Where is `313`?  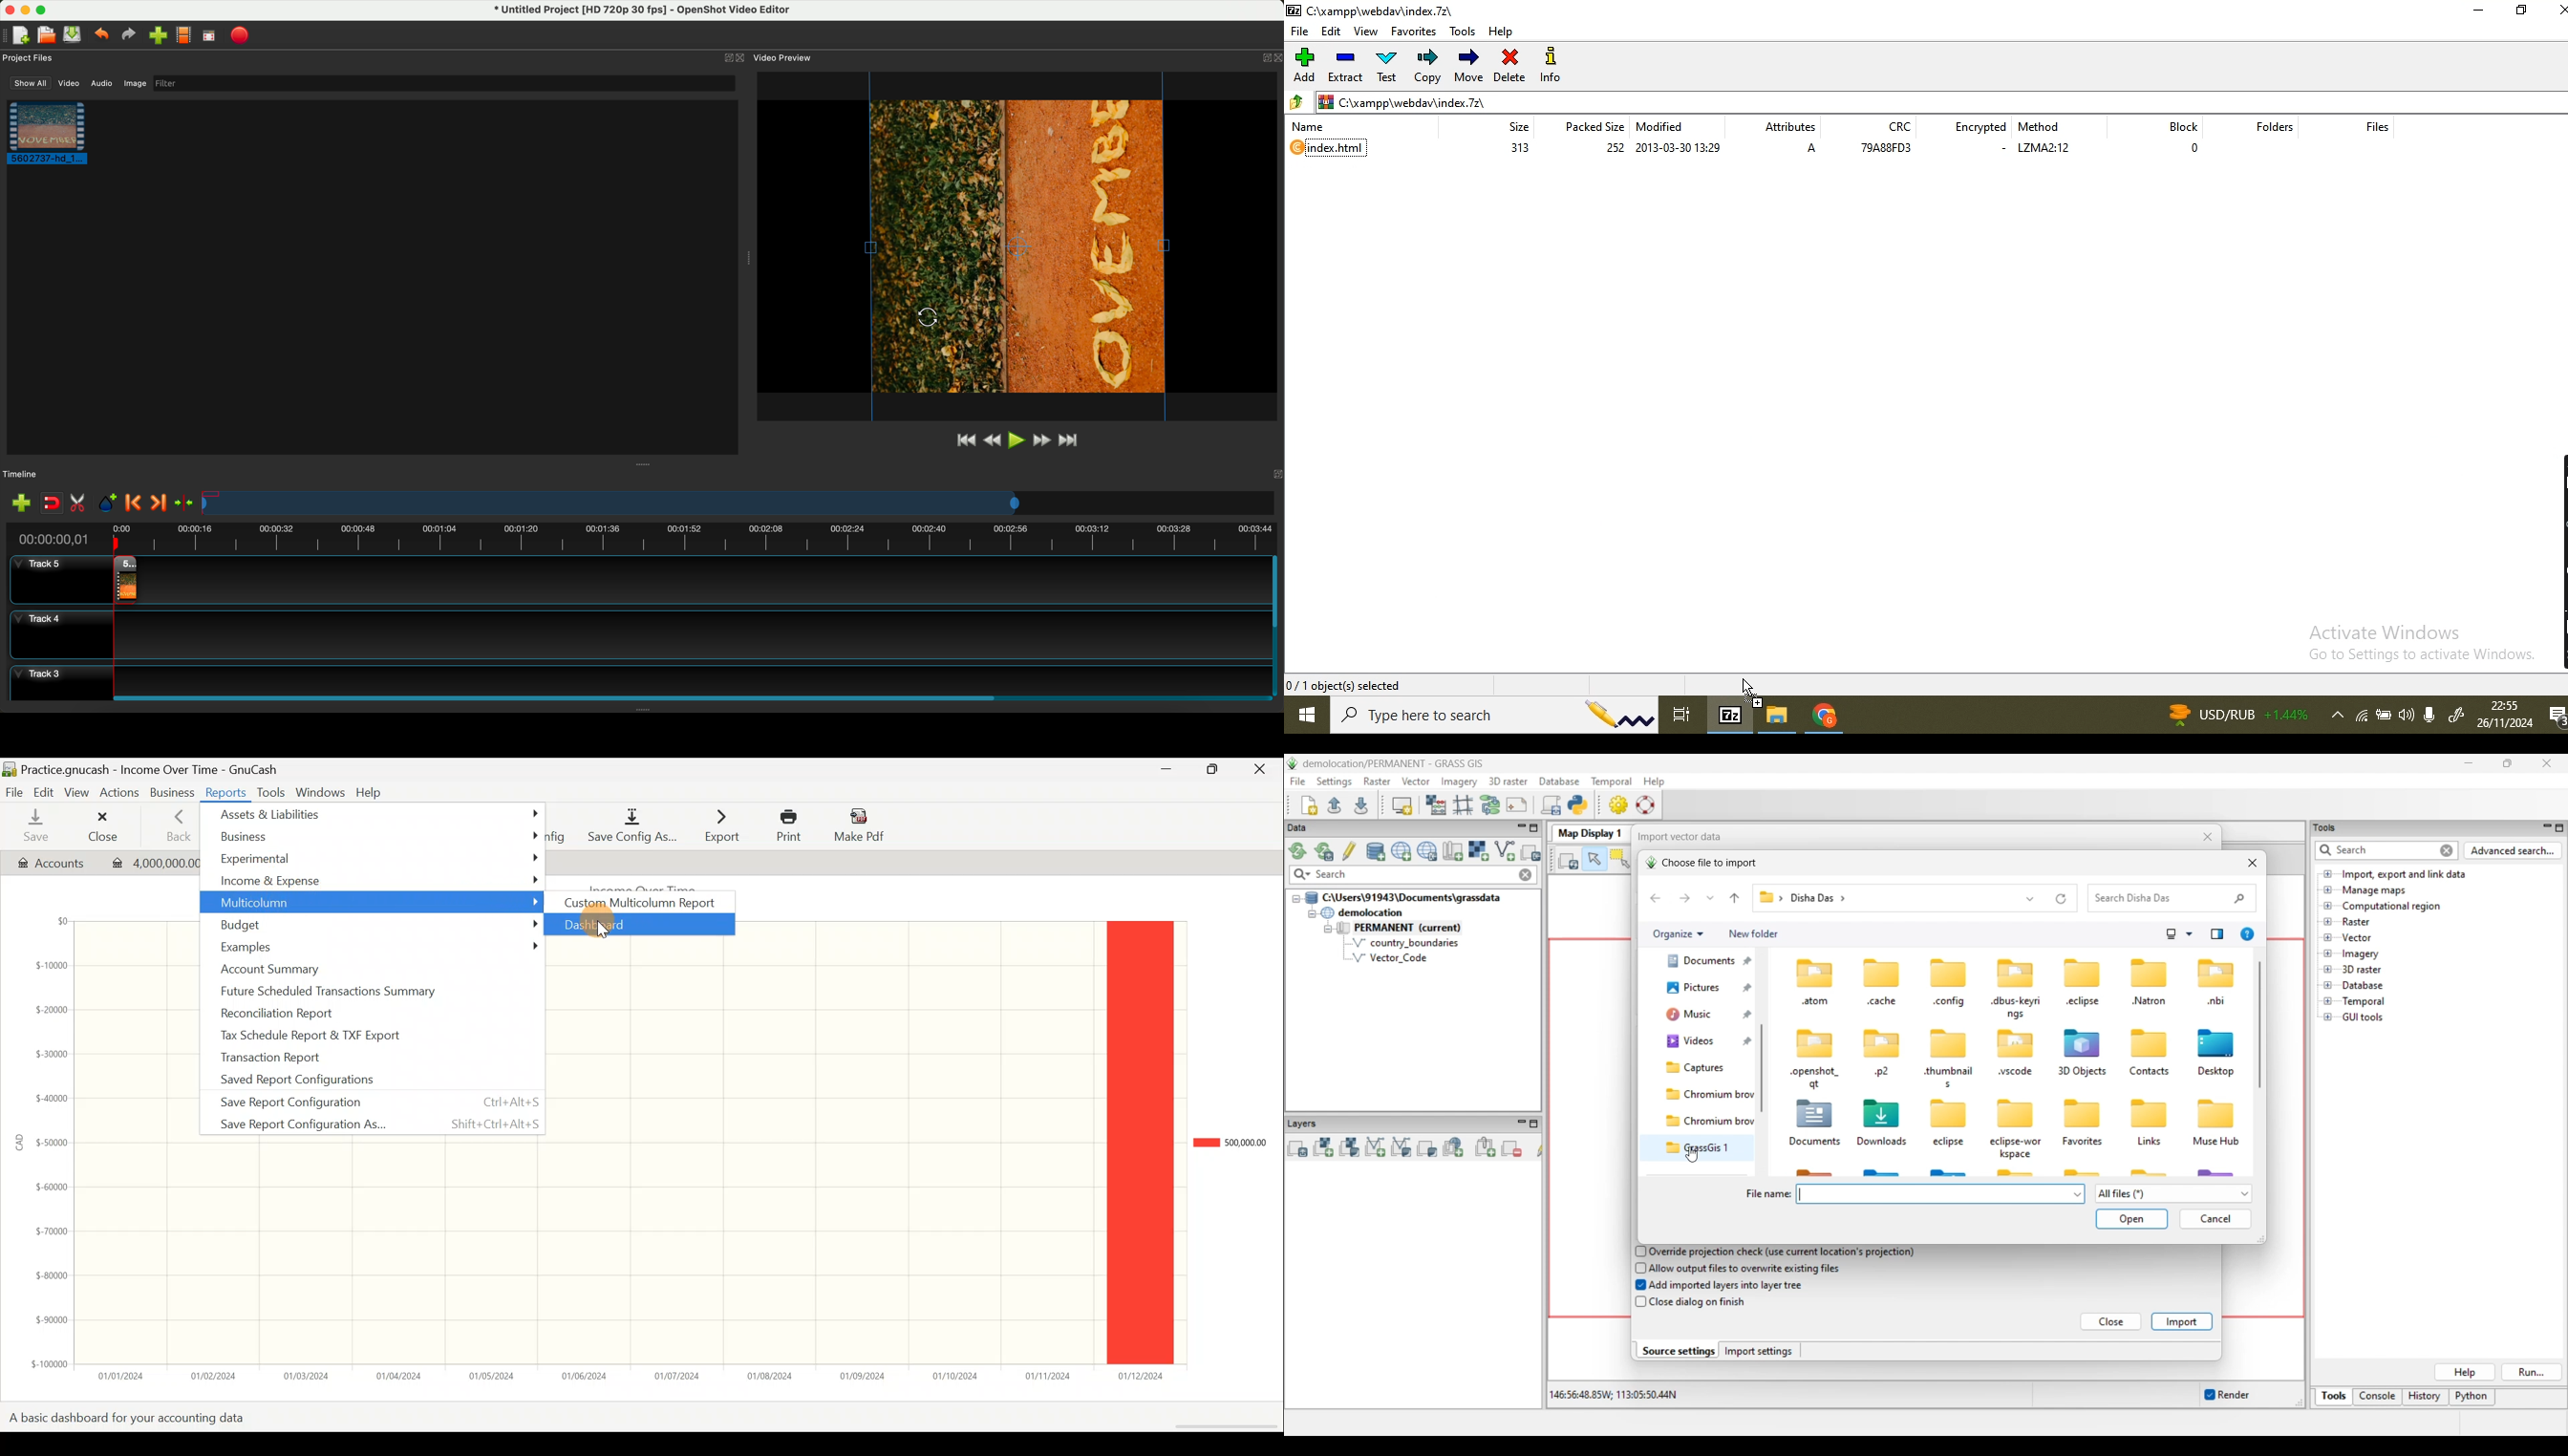 313 is located at coordinates (1517, 147).